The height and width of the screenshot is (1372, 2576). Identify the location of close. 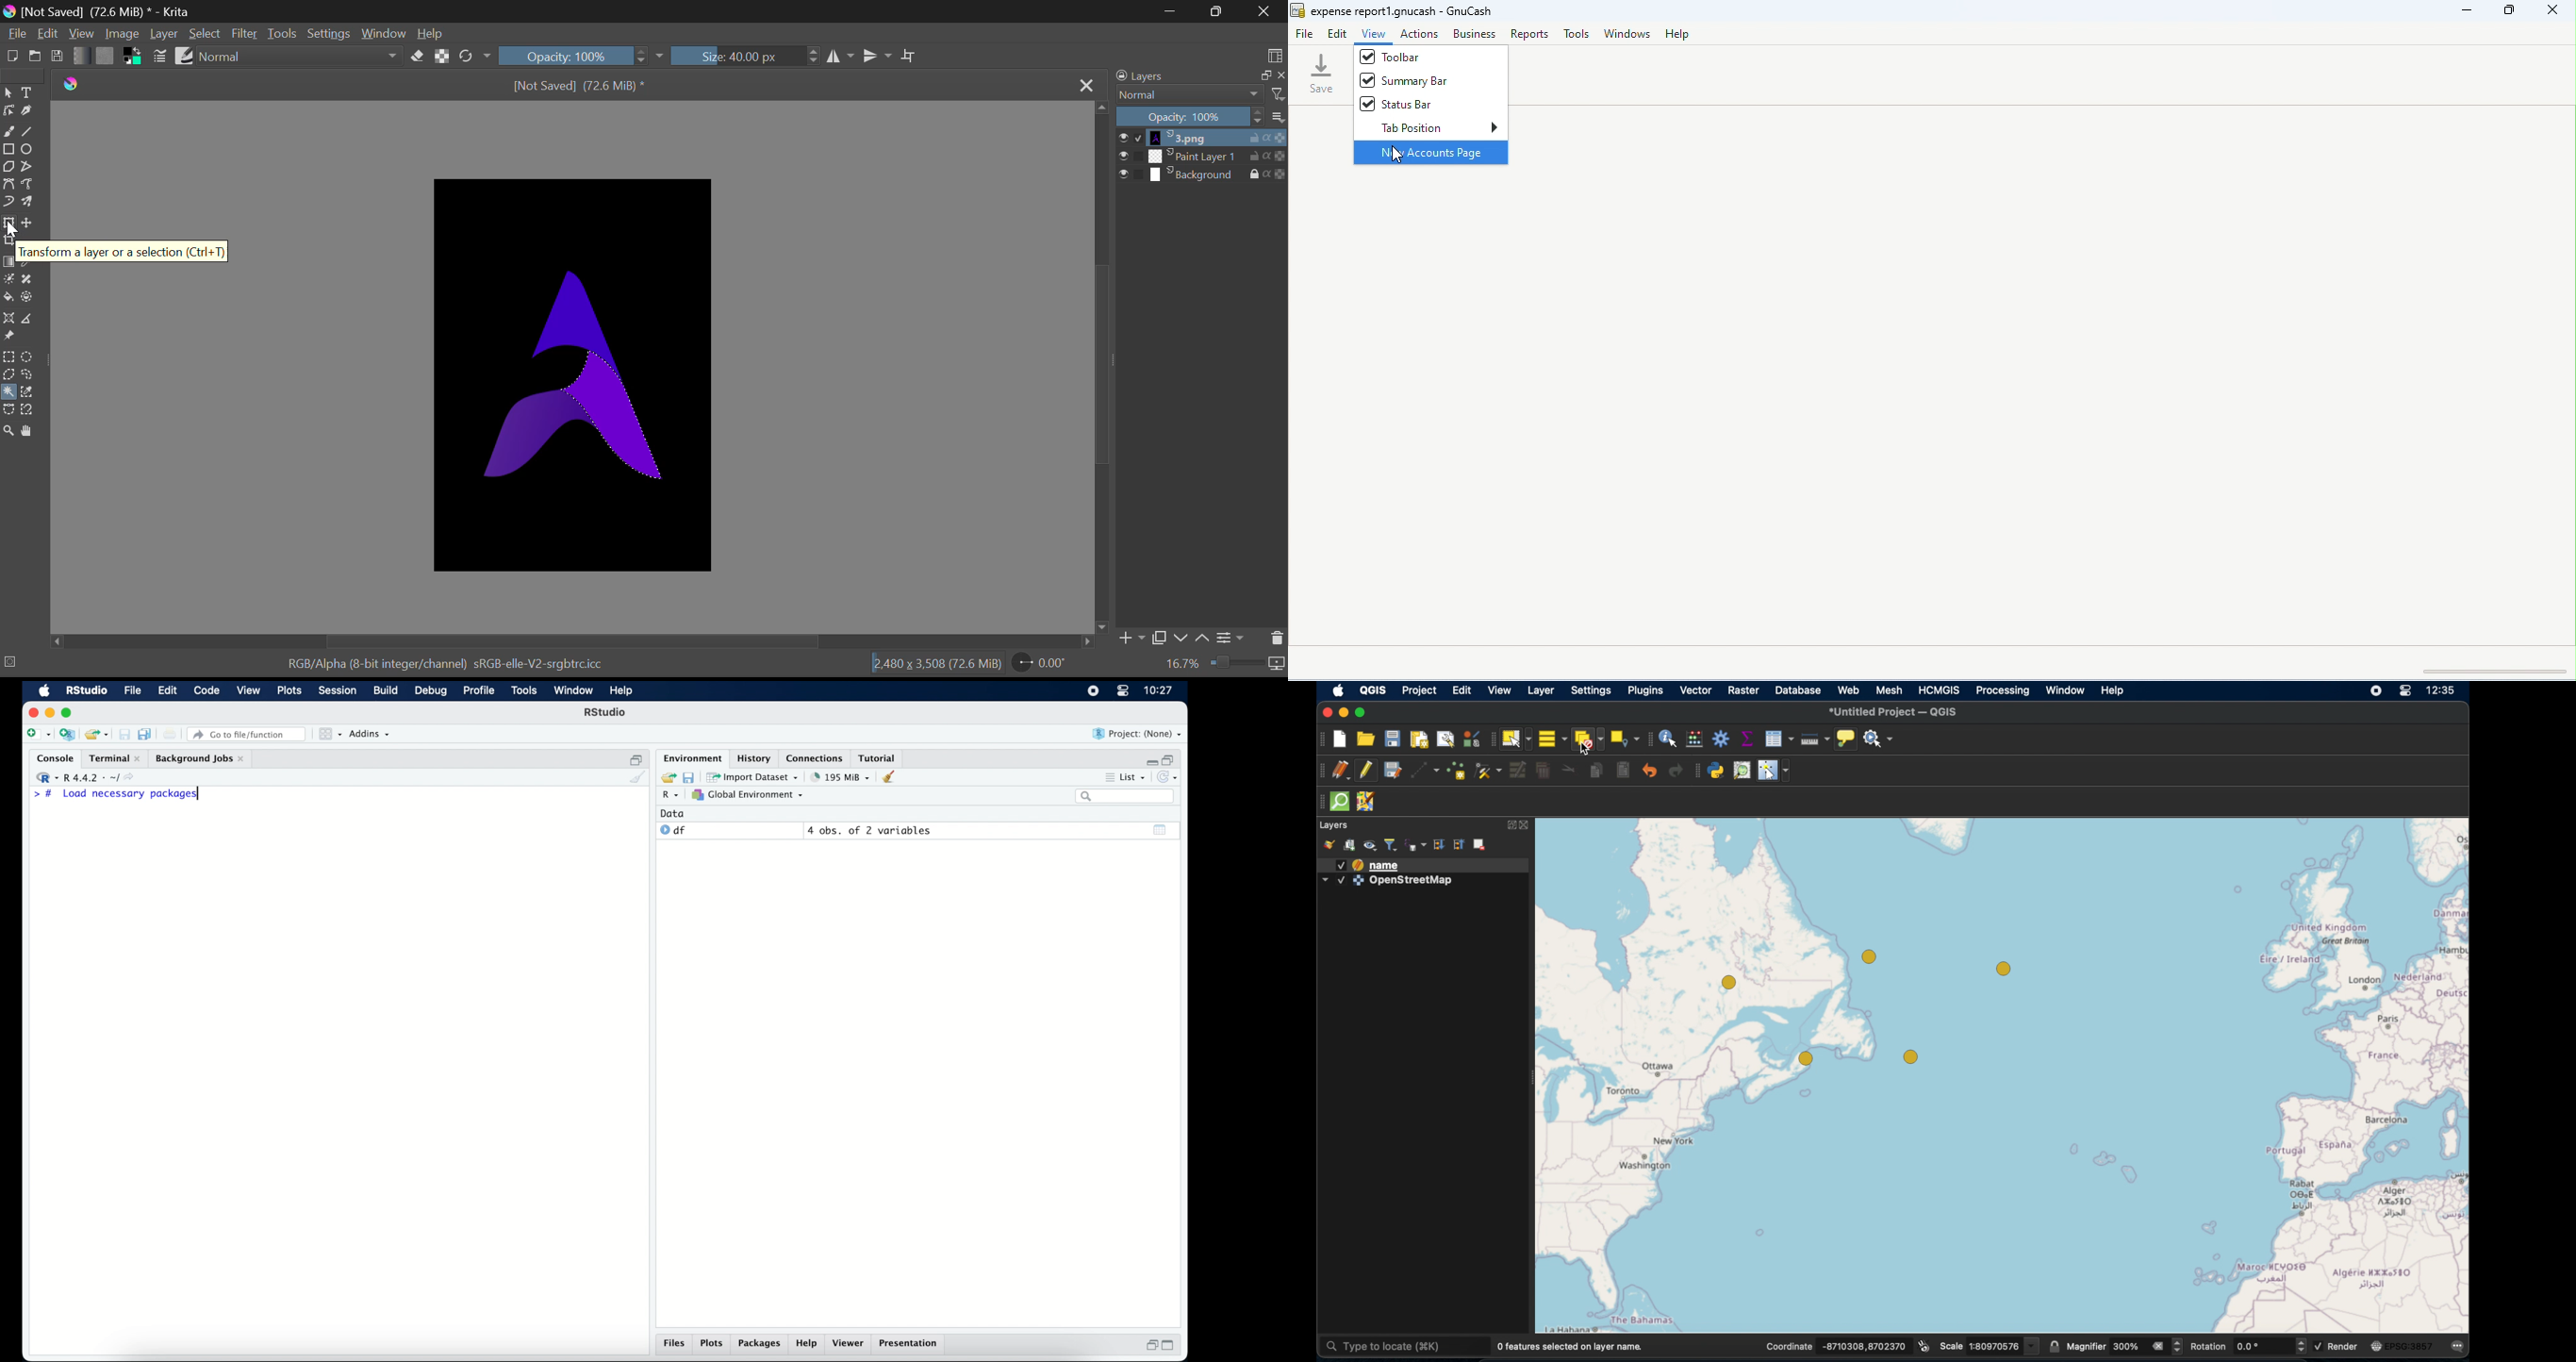
(33, 713).